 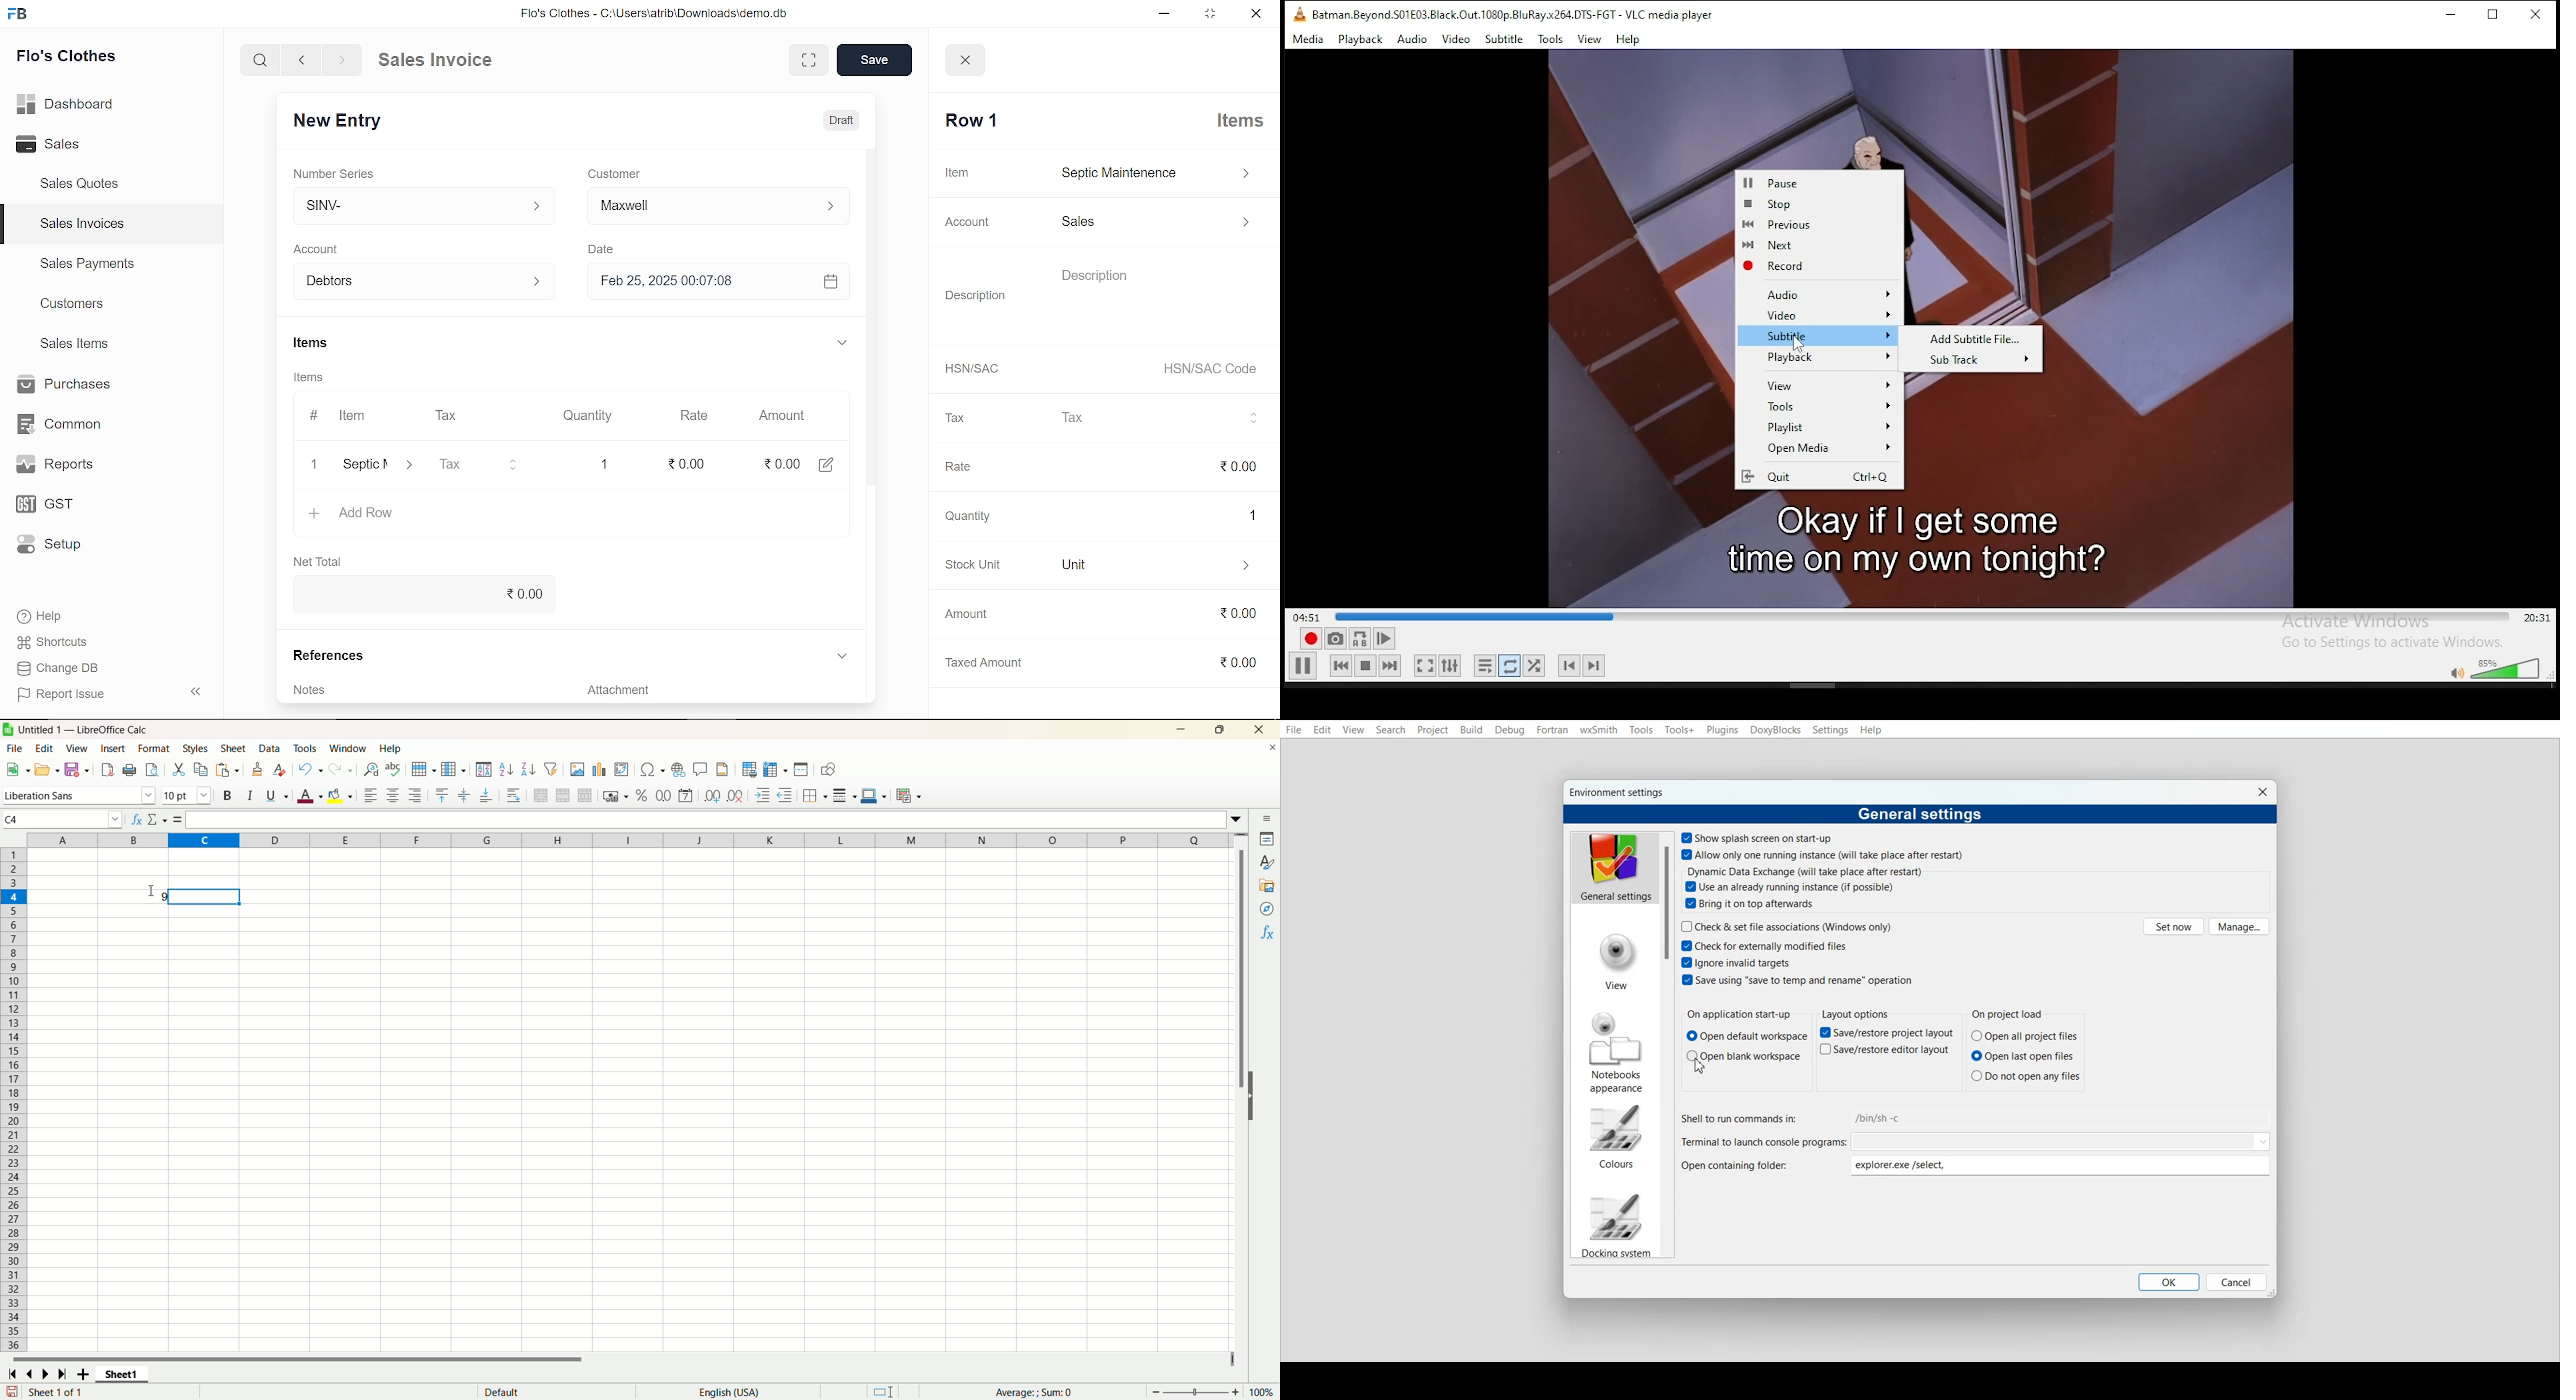 I want to click on settings, so click(x=1455, y=665).